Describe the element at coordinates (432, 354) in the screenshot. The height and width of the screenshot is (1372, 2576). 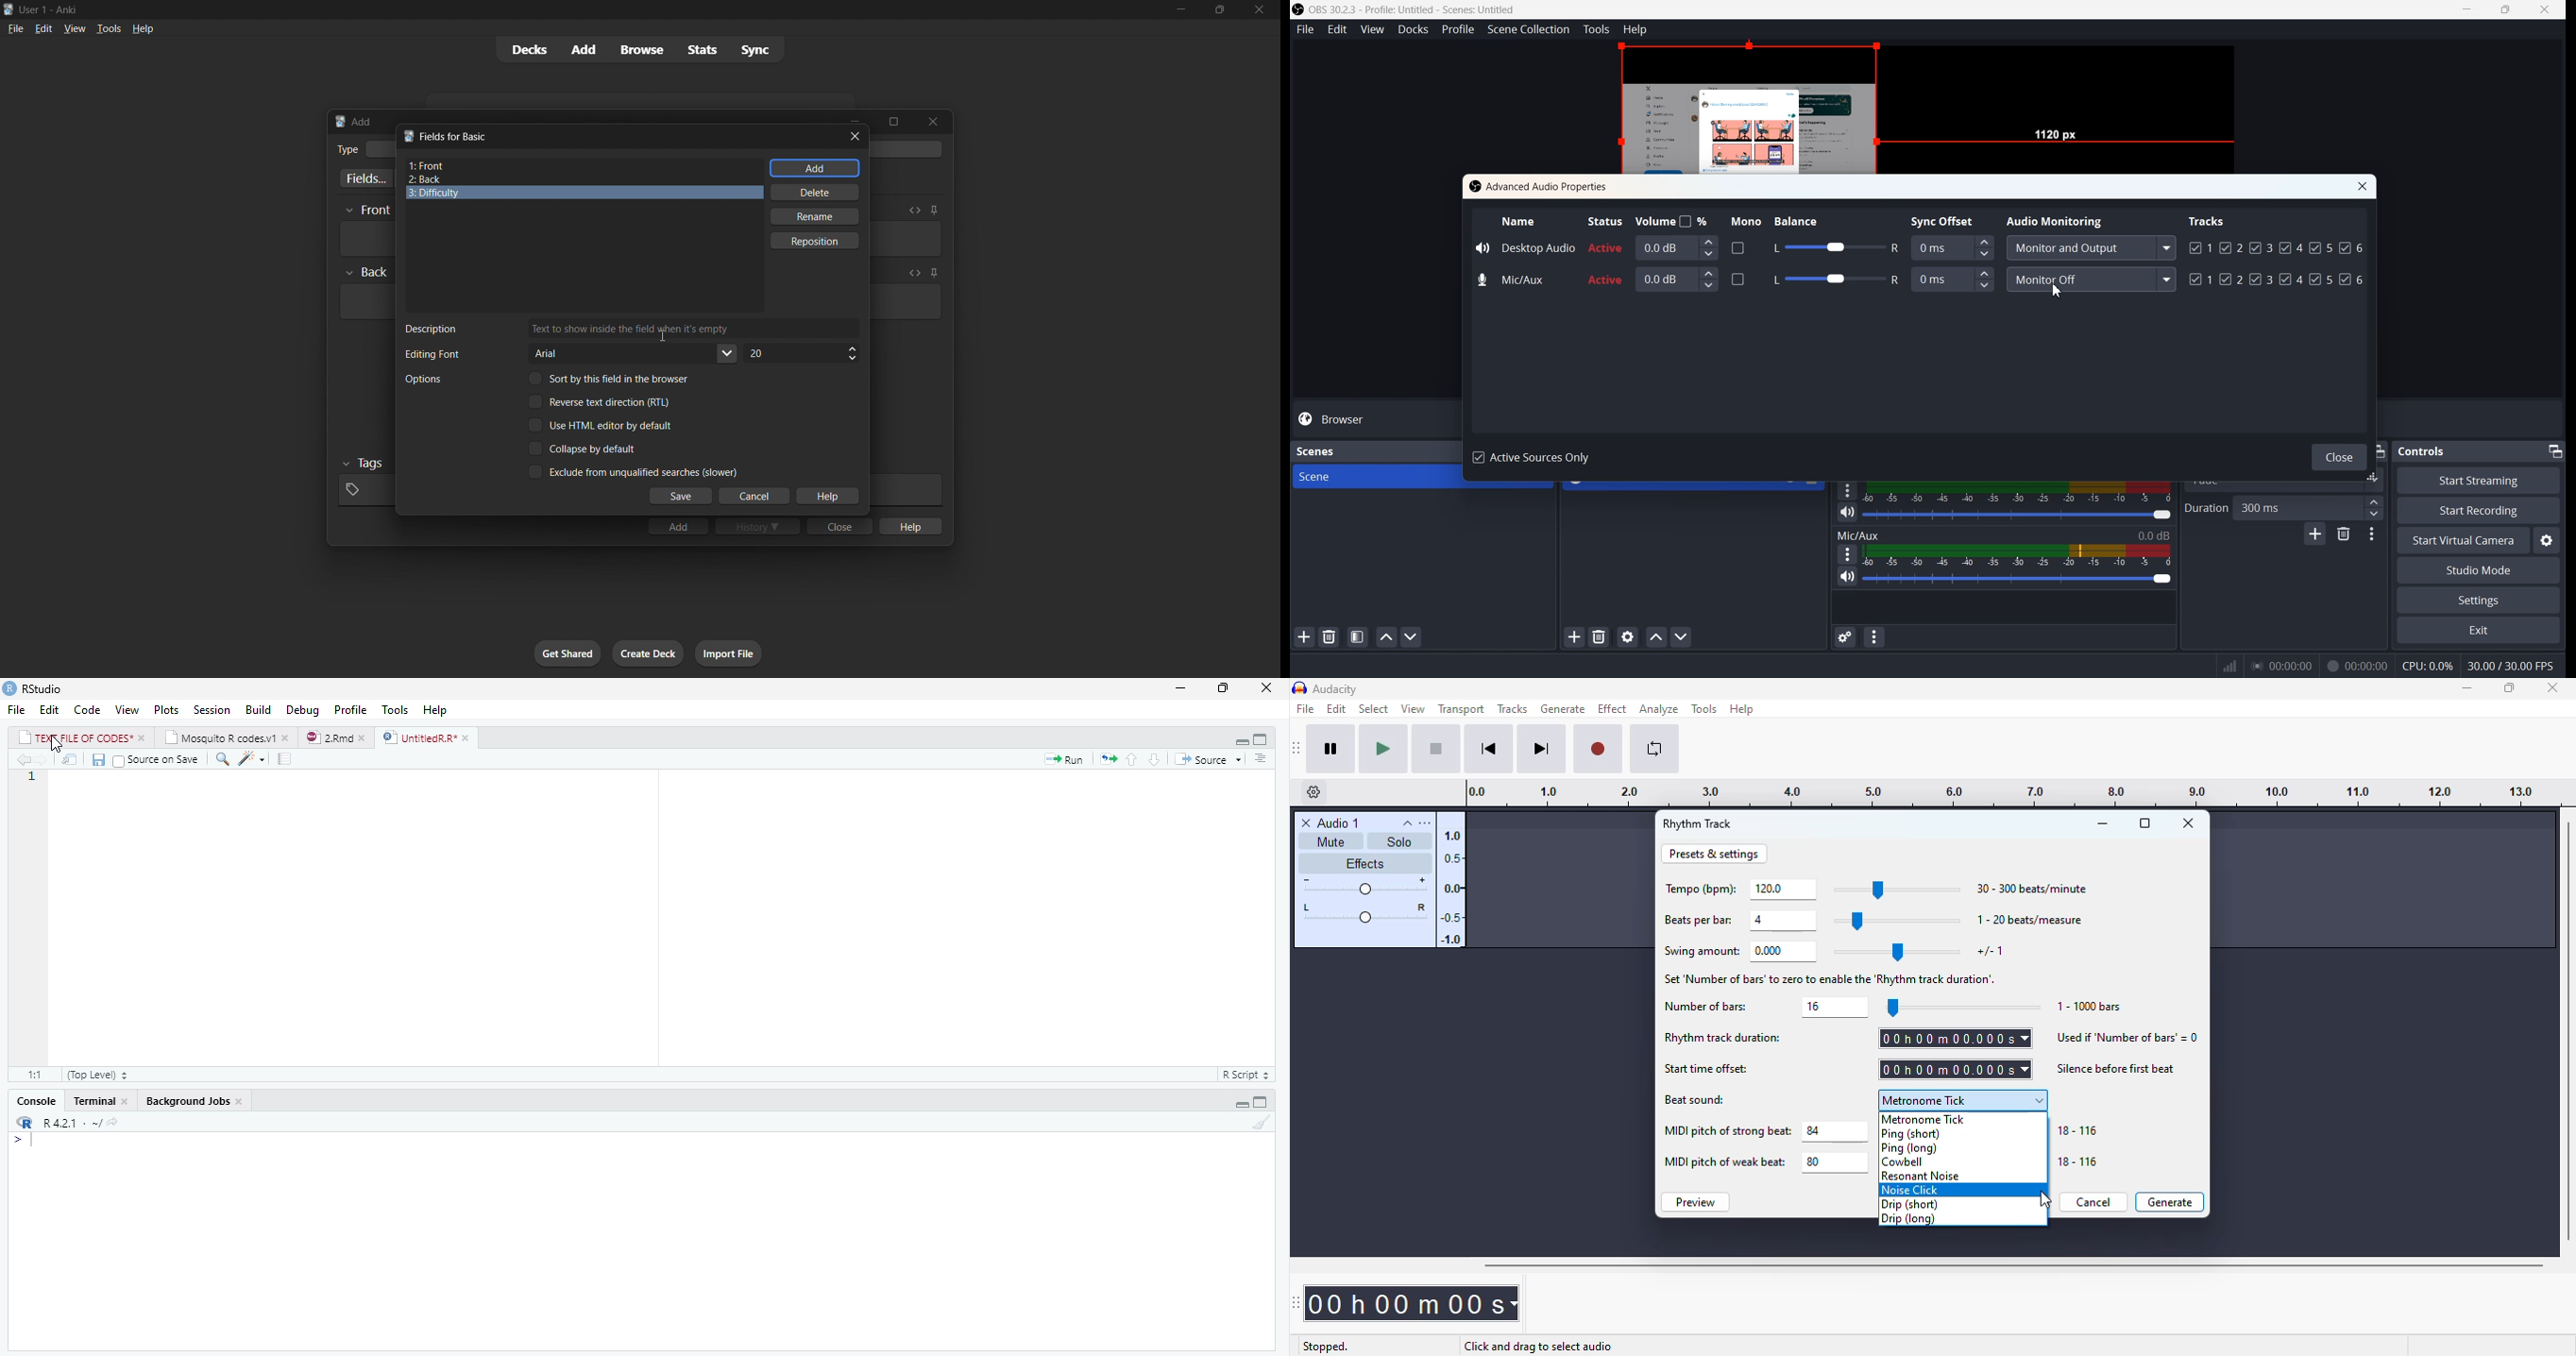
I see `Text` at that location.